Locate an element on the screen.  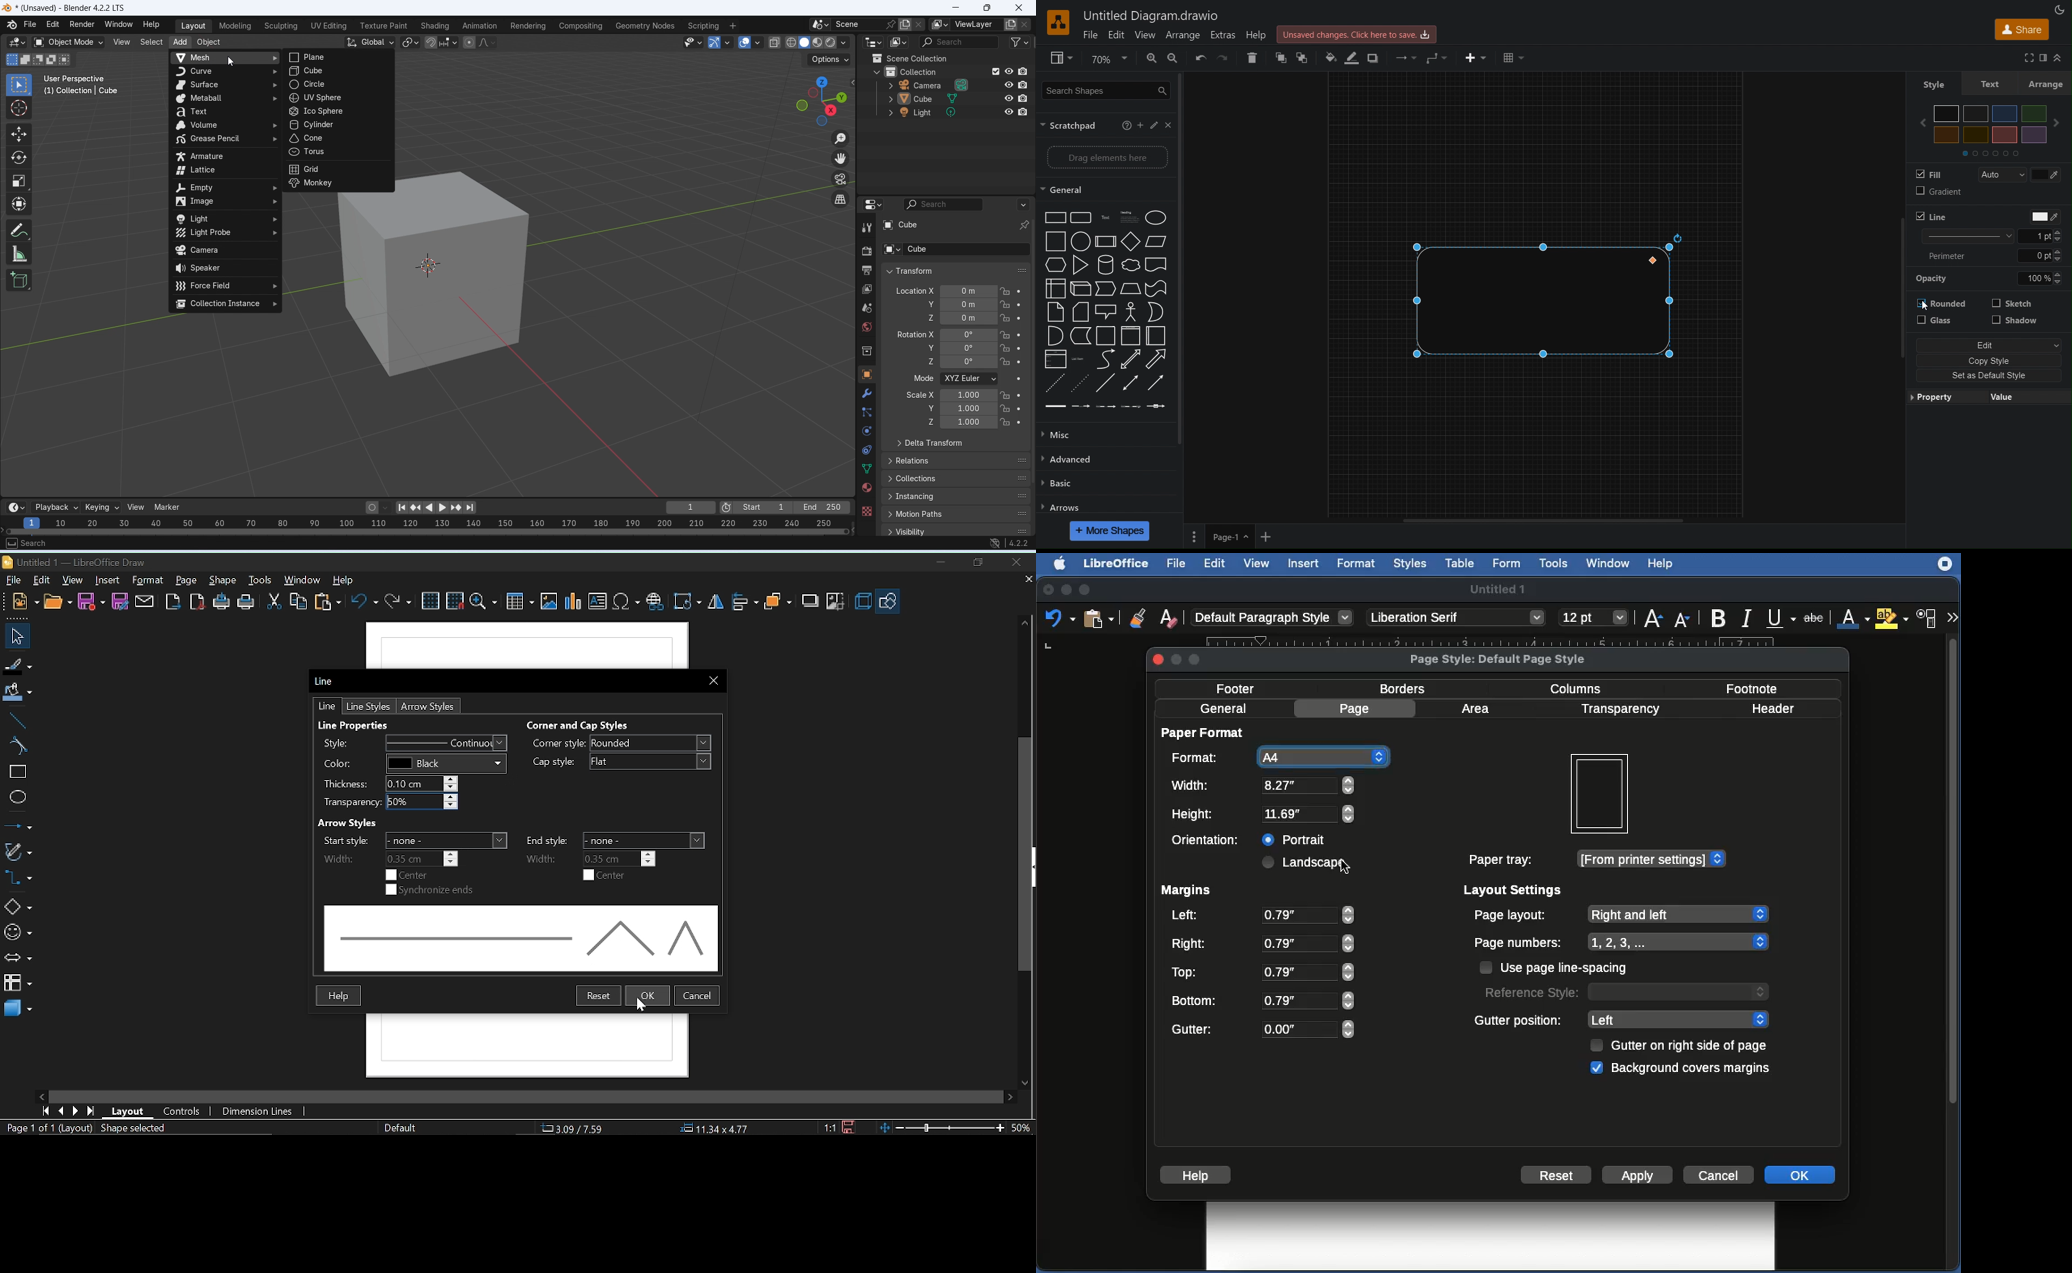
Transparency is located at coordinates (388, 801).